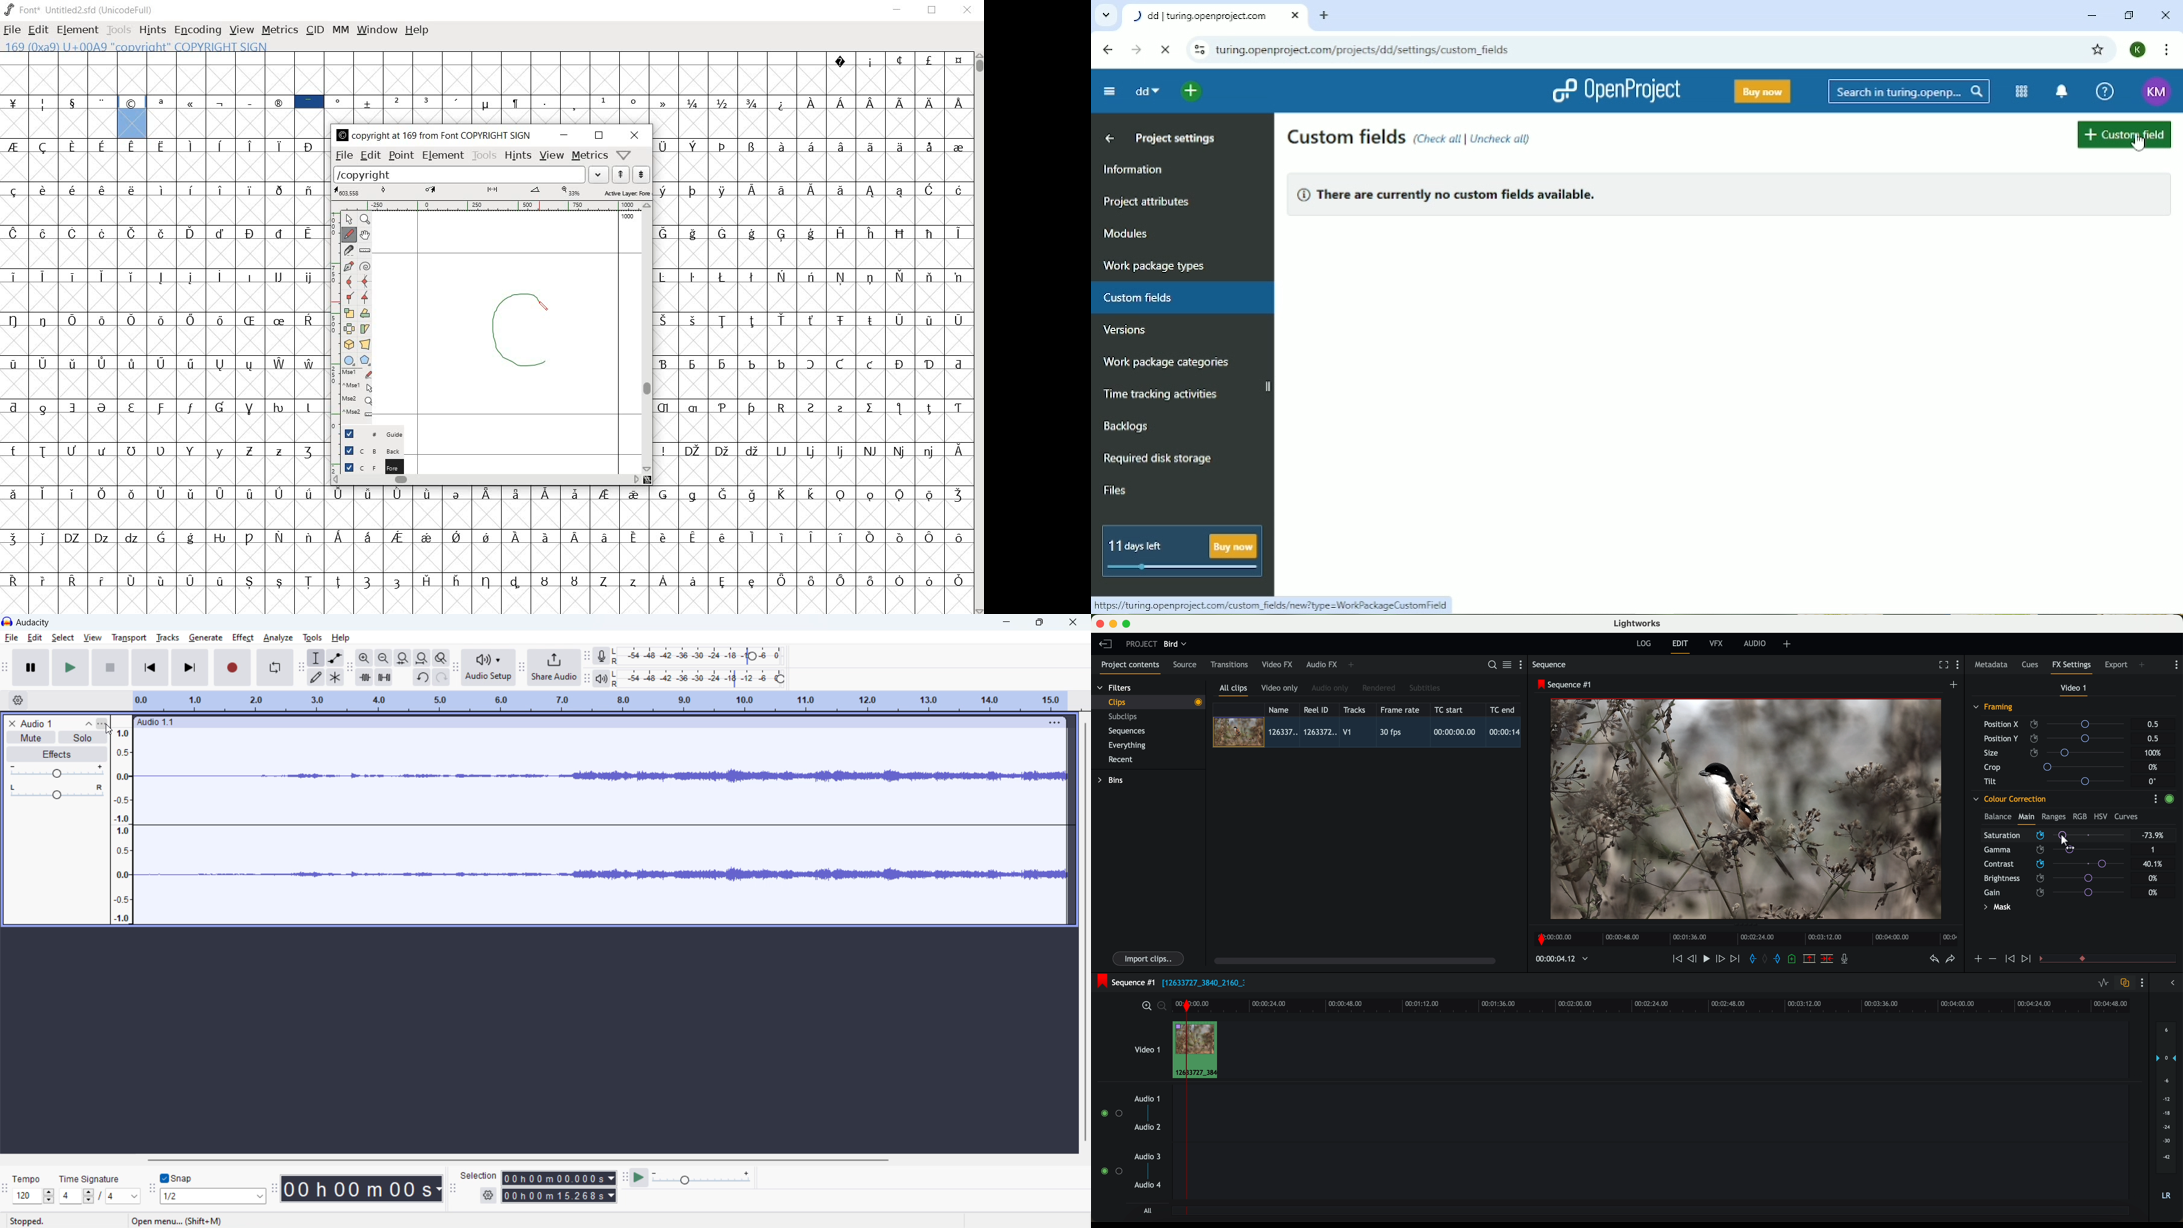 This screenshot has height=1232, width=2184. What do you see at coordinates (364, 677) in the screenshot?
I see `trim audio outside selection` at bounding box center [364, 677].